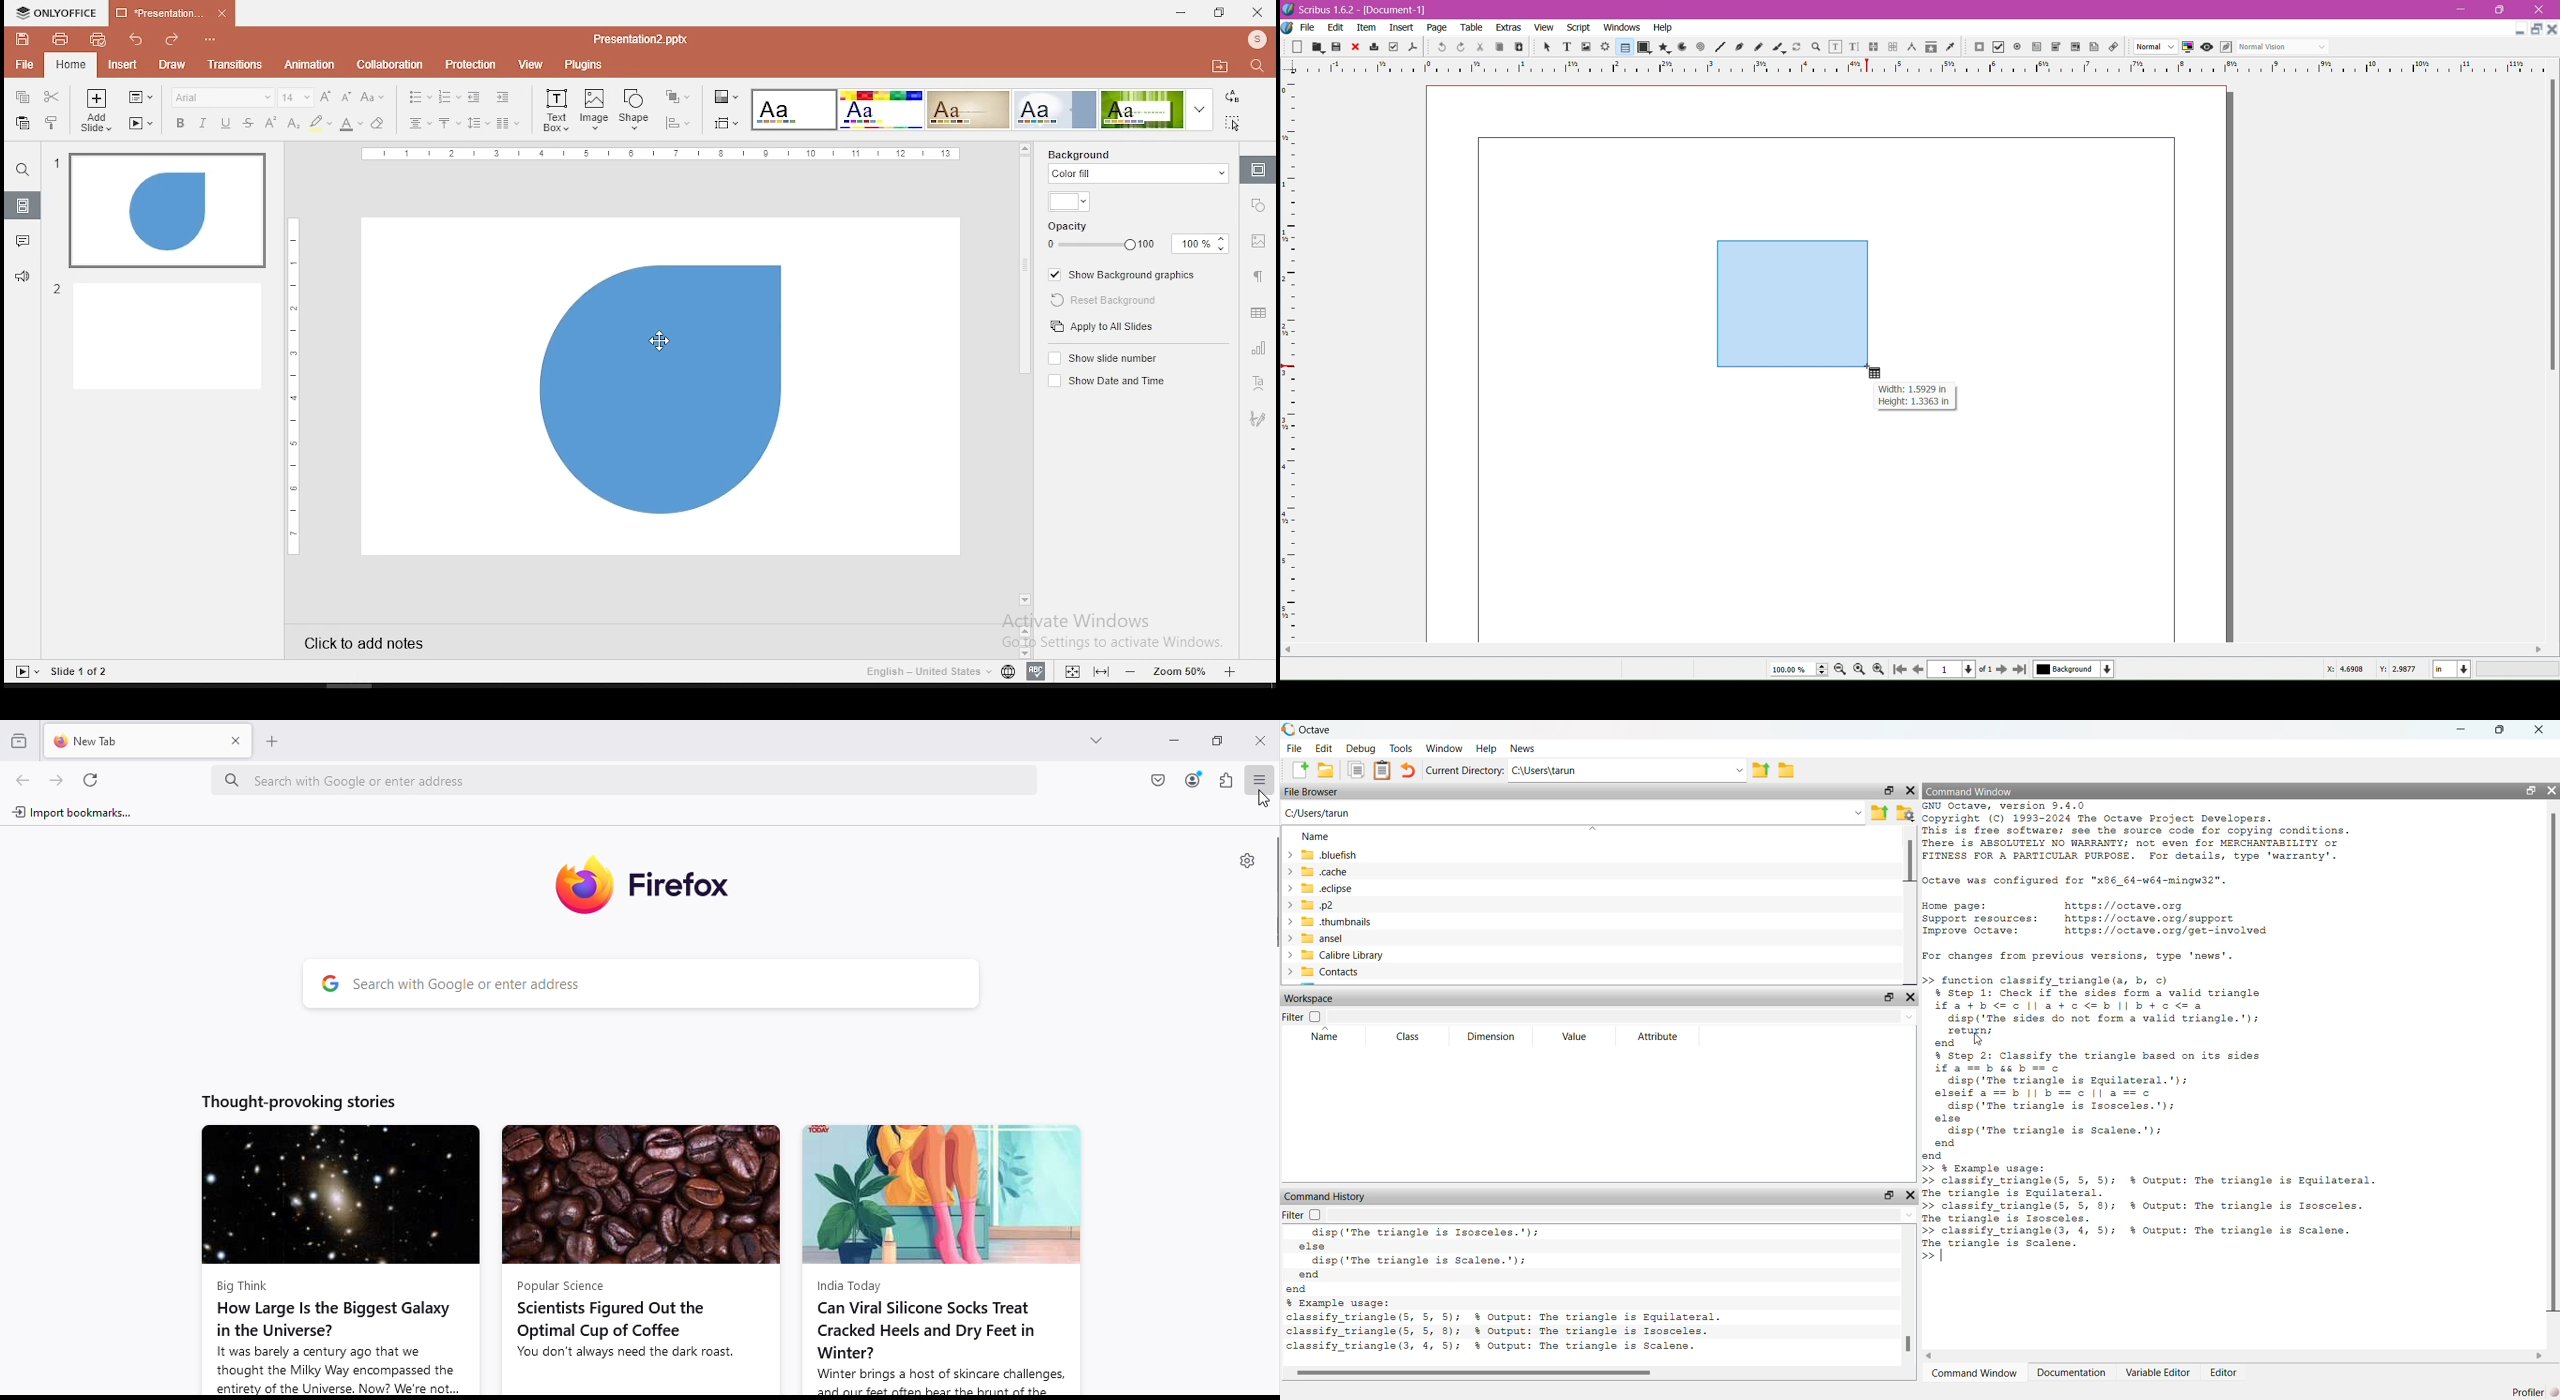 This screenshot has height=1400, width=2576. Describe the element at coordinates (1337, 46) in the screenshot. I see `Save` at that location.